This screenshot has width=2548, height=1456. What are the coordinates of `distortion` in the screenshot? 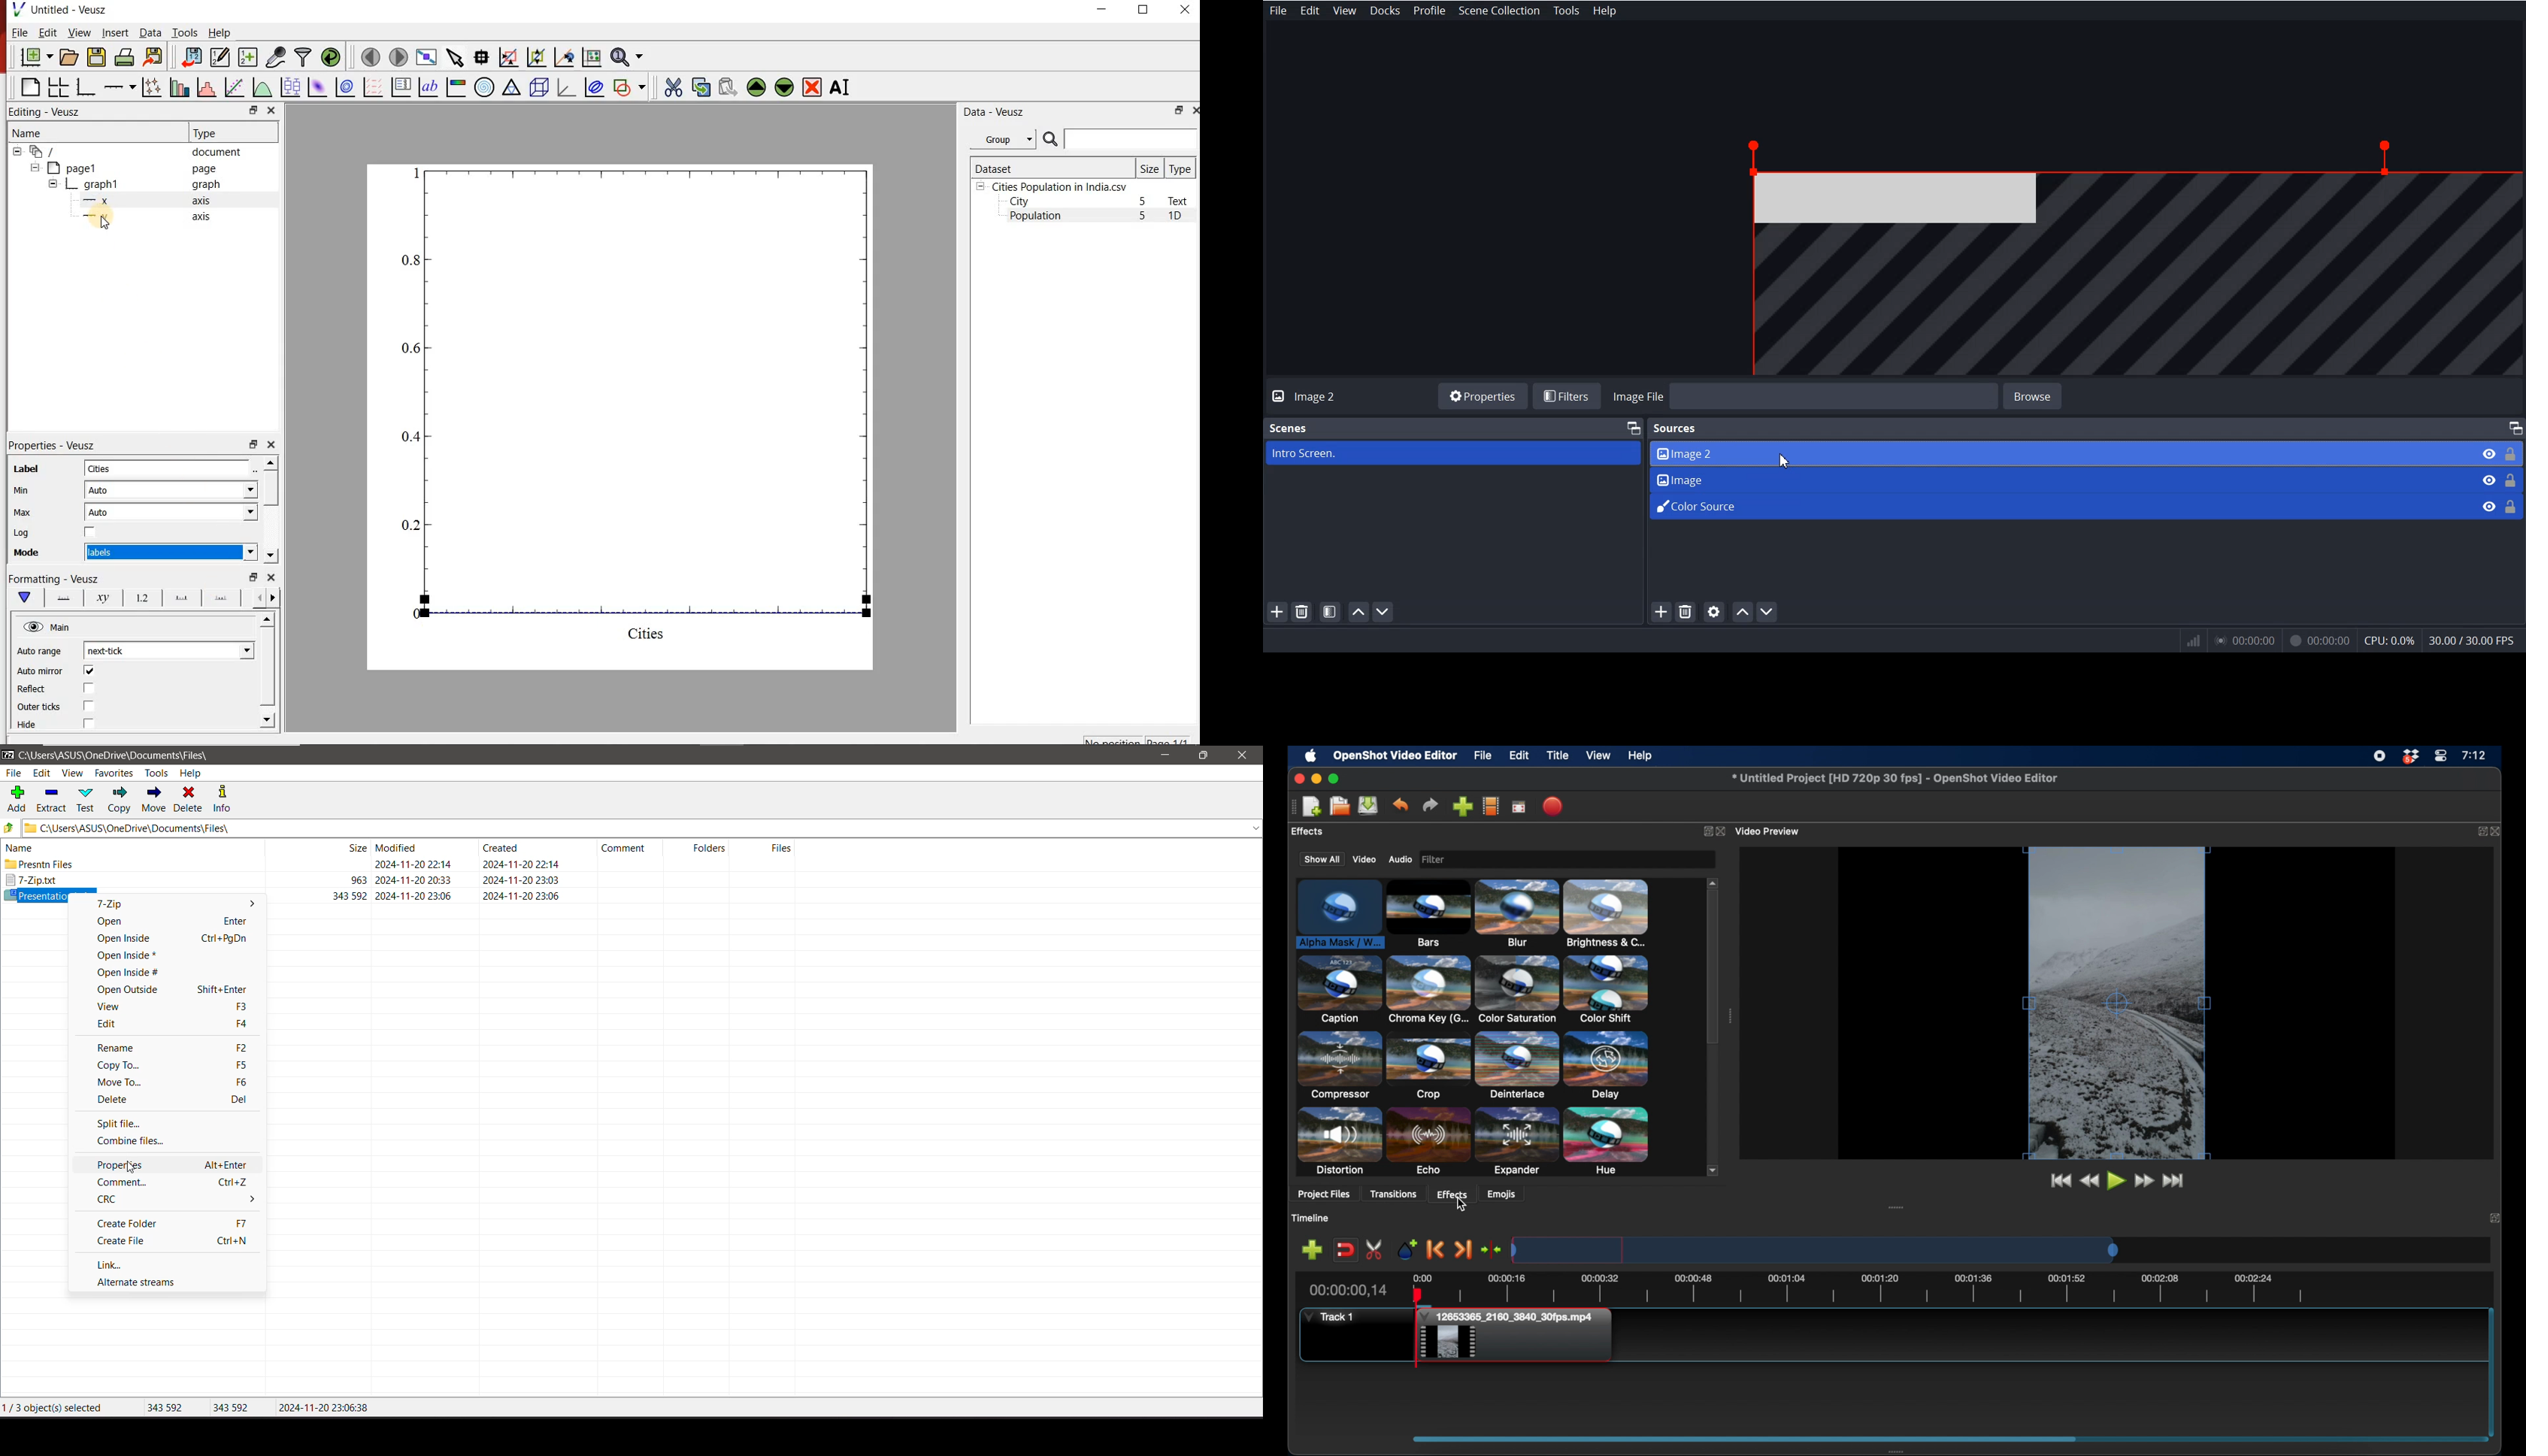 It's located at (1338, 1141).